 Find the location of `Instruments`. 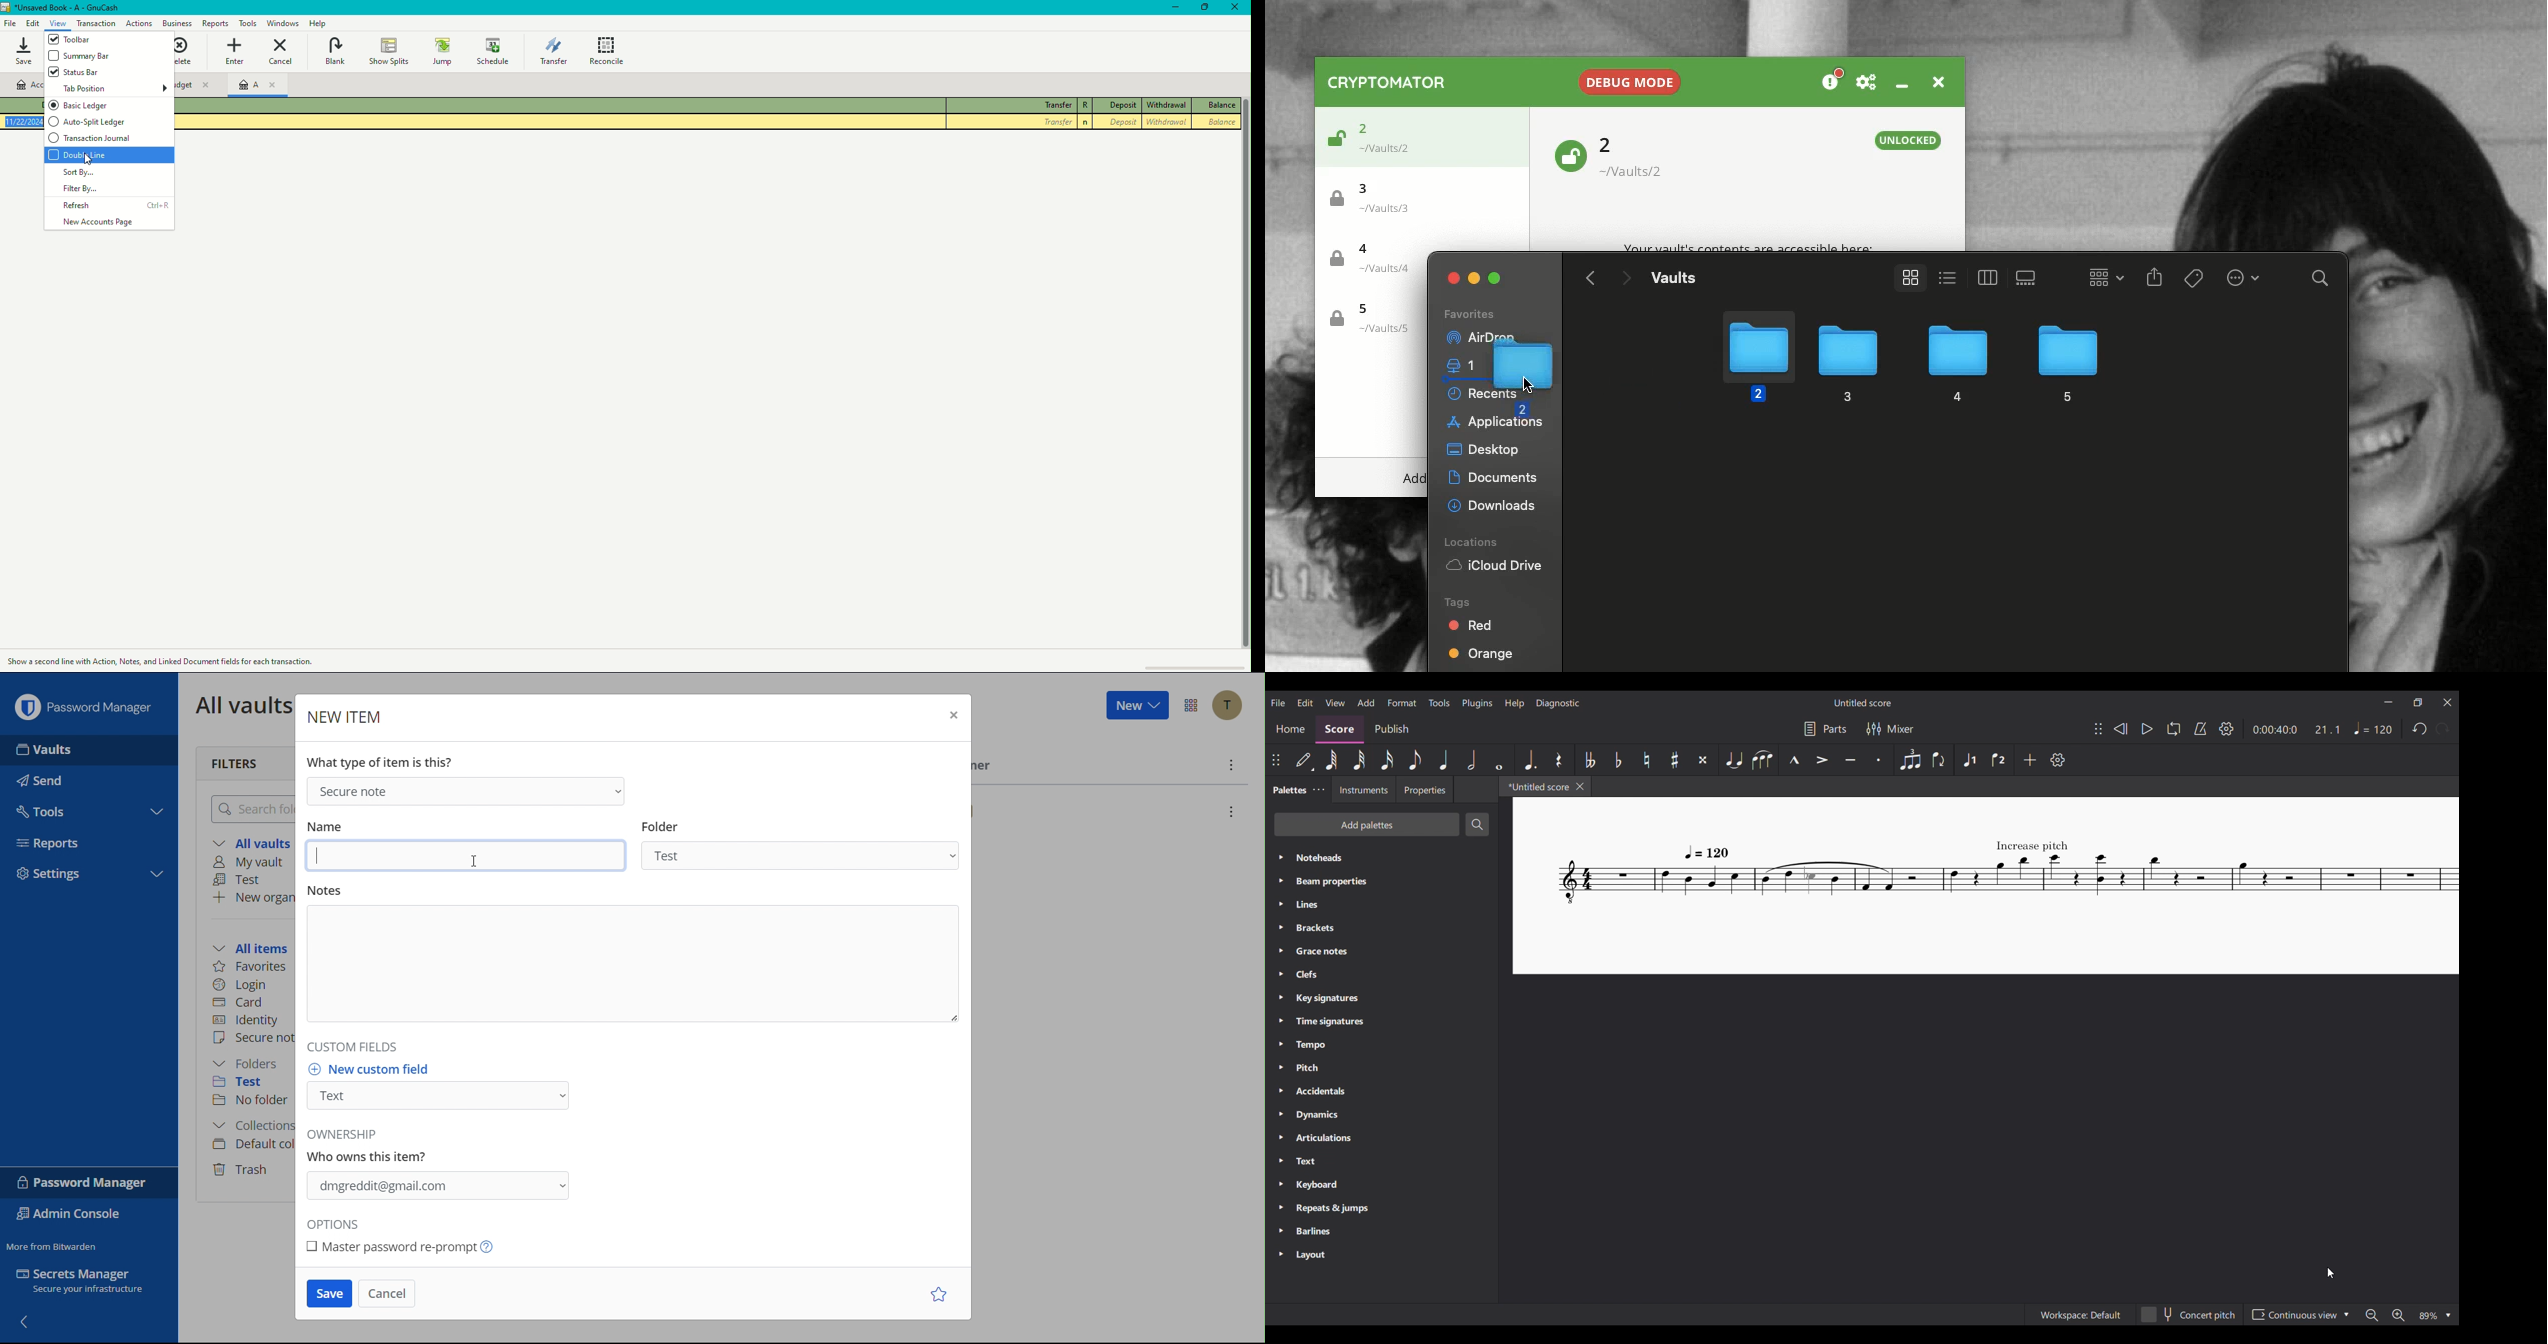

Instruments is located at coordinates (1362, 790).